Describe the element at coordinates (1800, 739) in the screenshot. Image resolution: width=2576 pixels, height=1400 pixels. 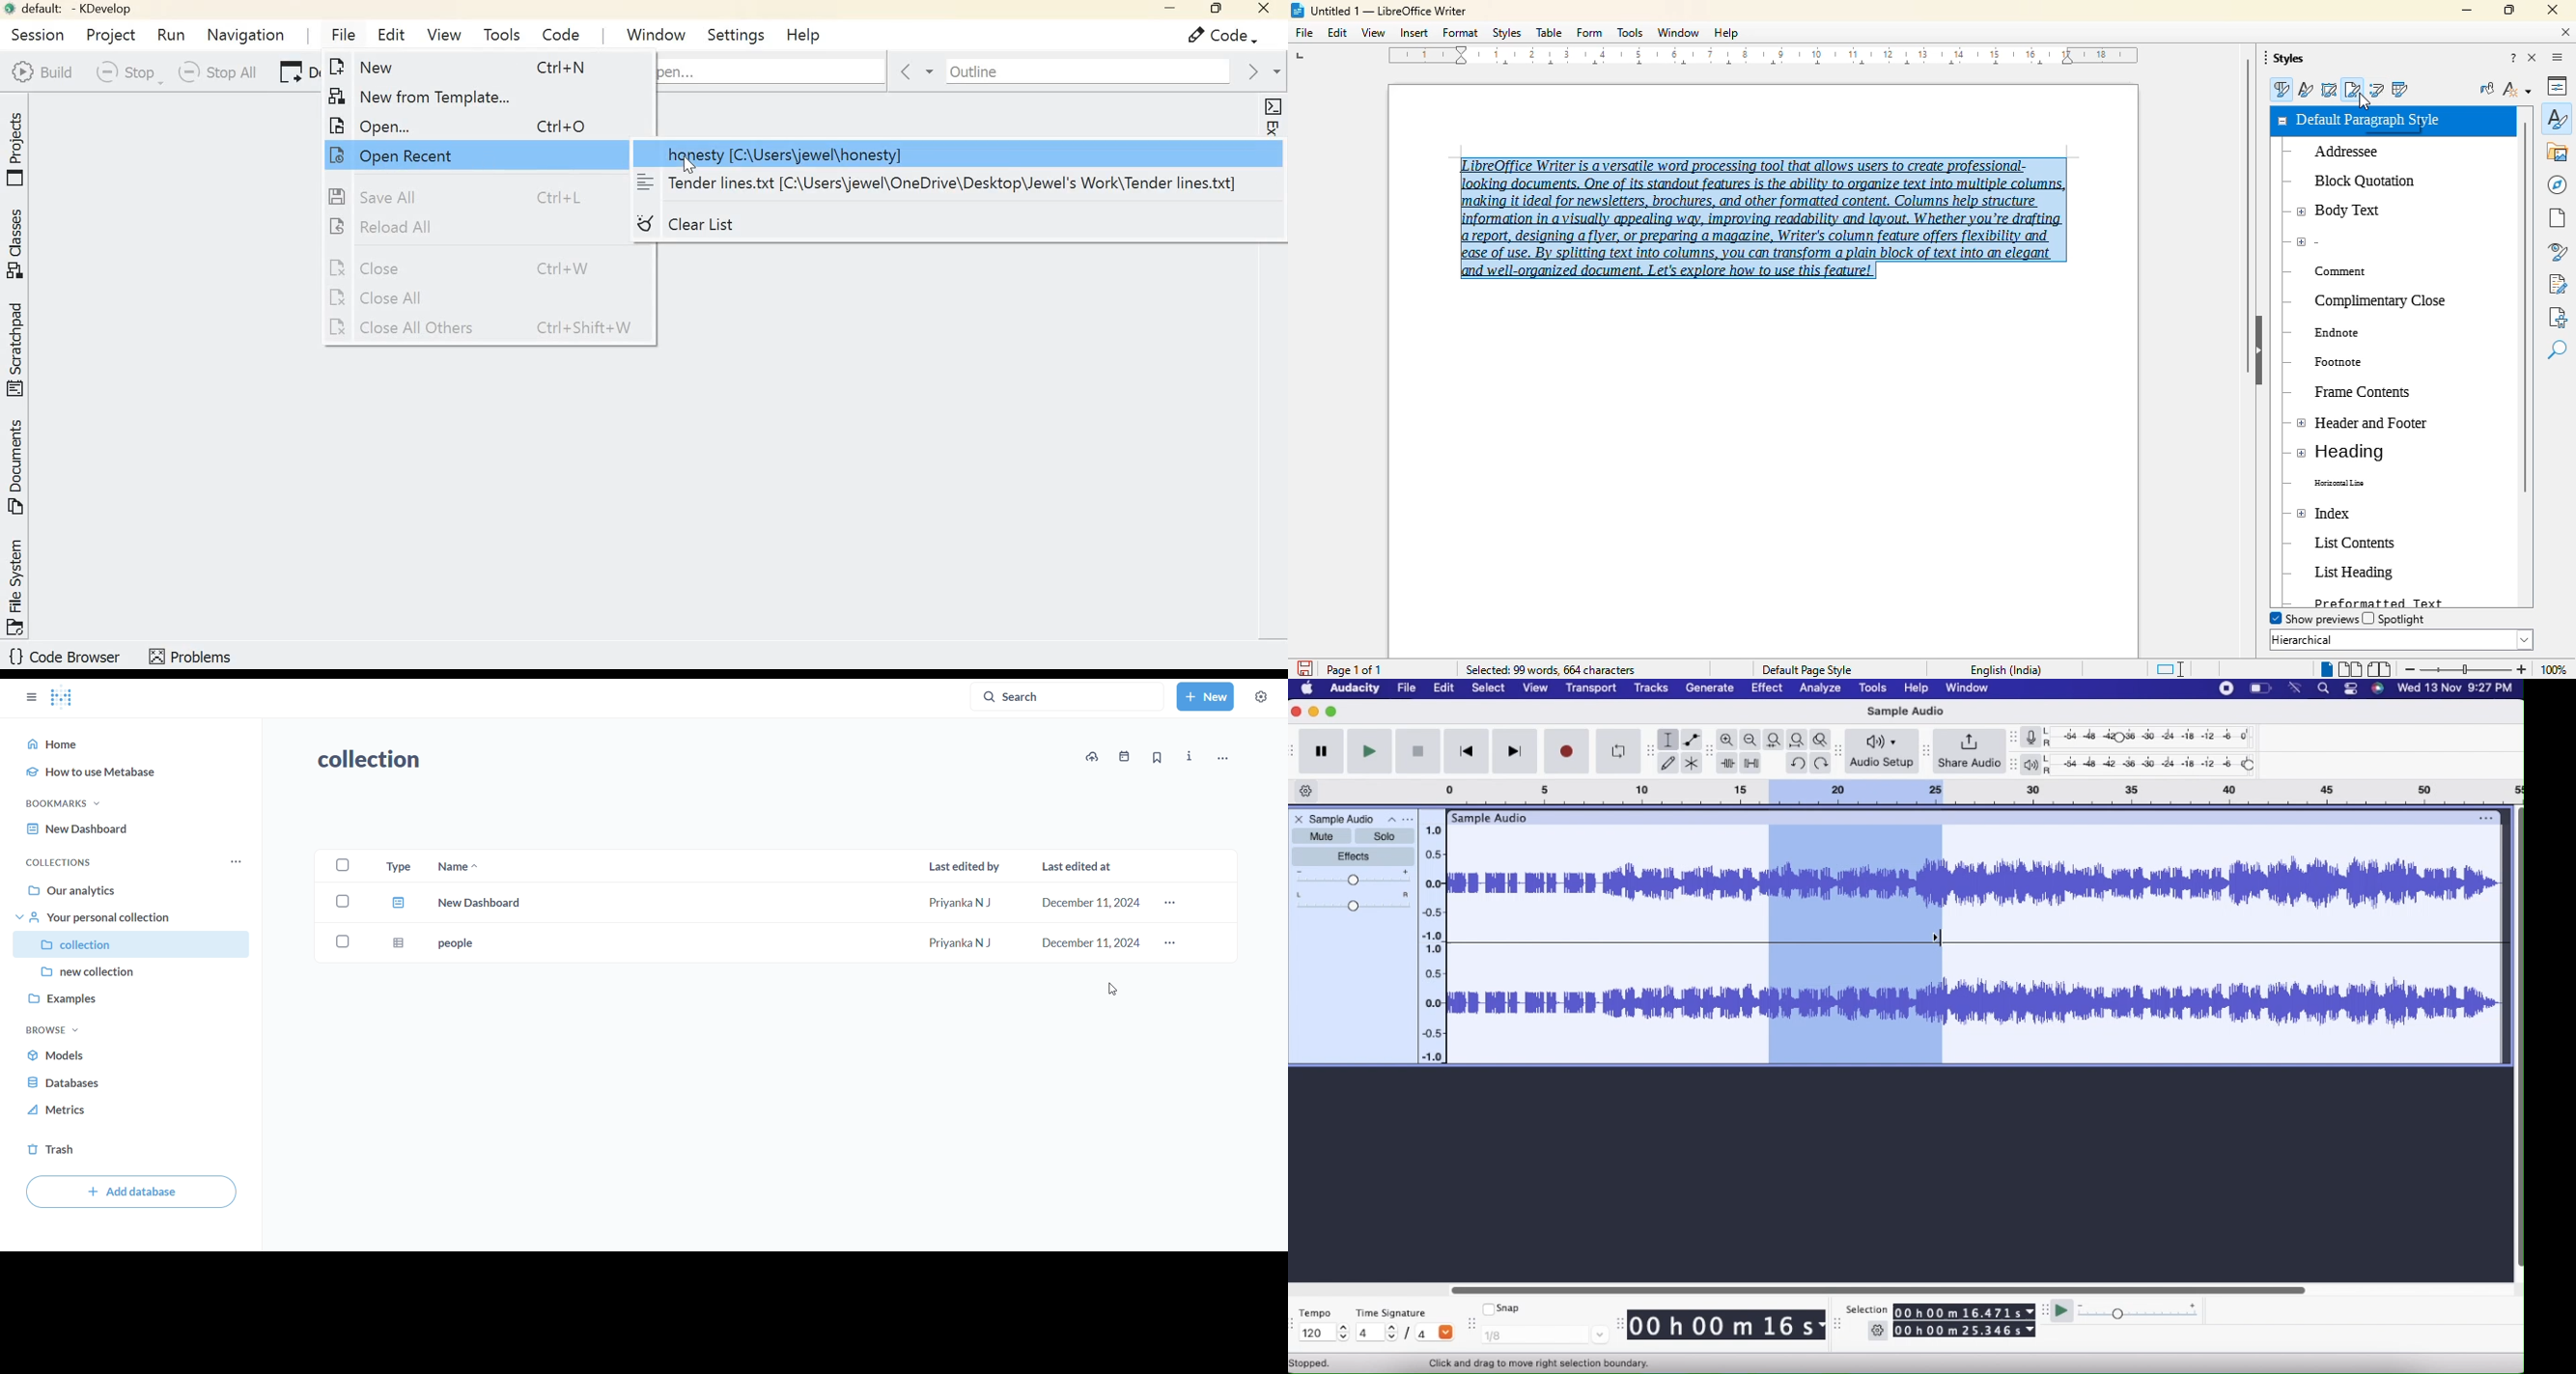
I see `Fit project to width` at that location.